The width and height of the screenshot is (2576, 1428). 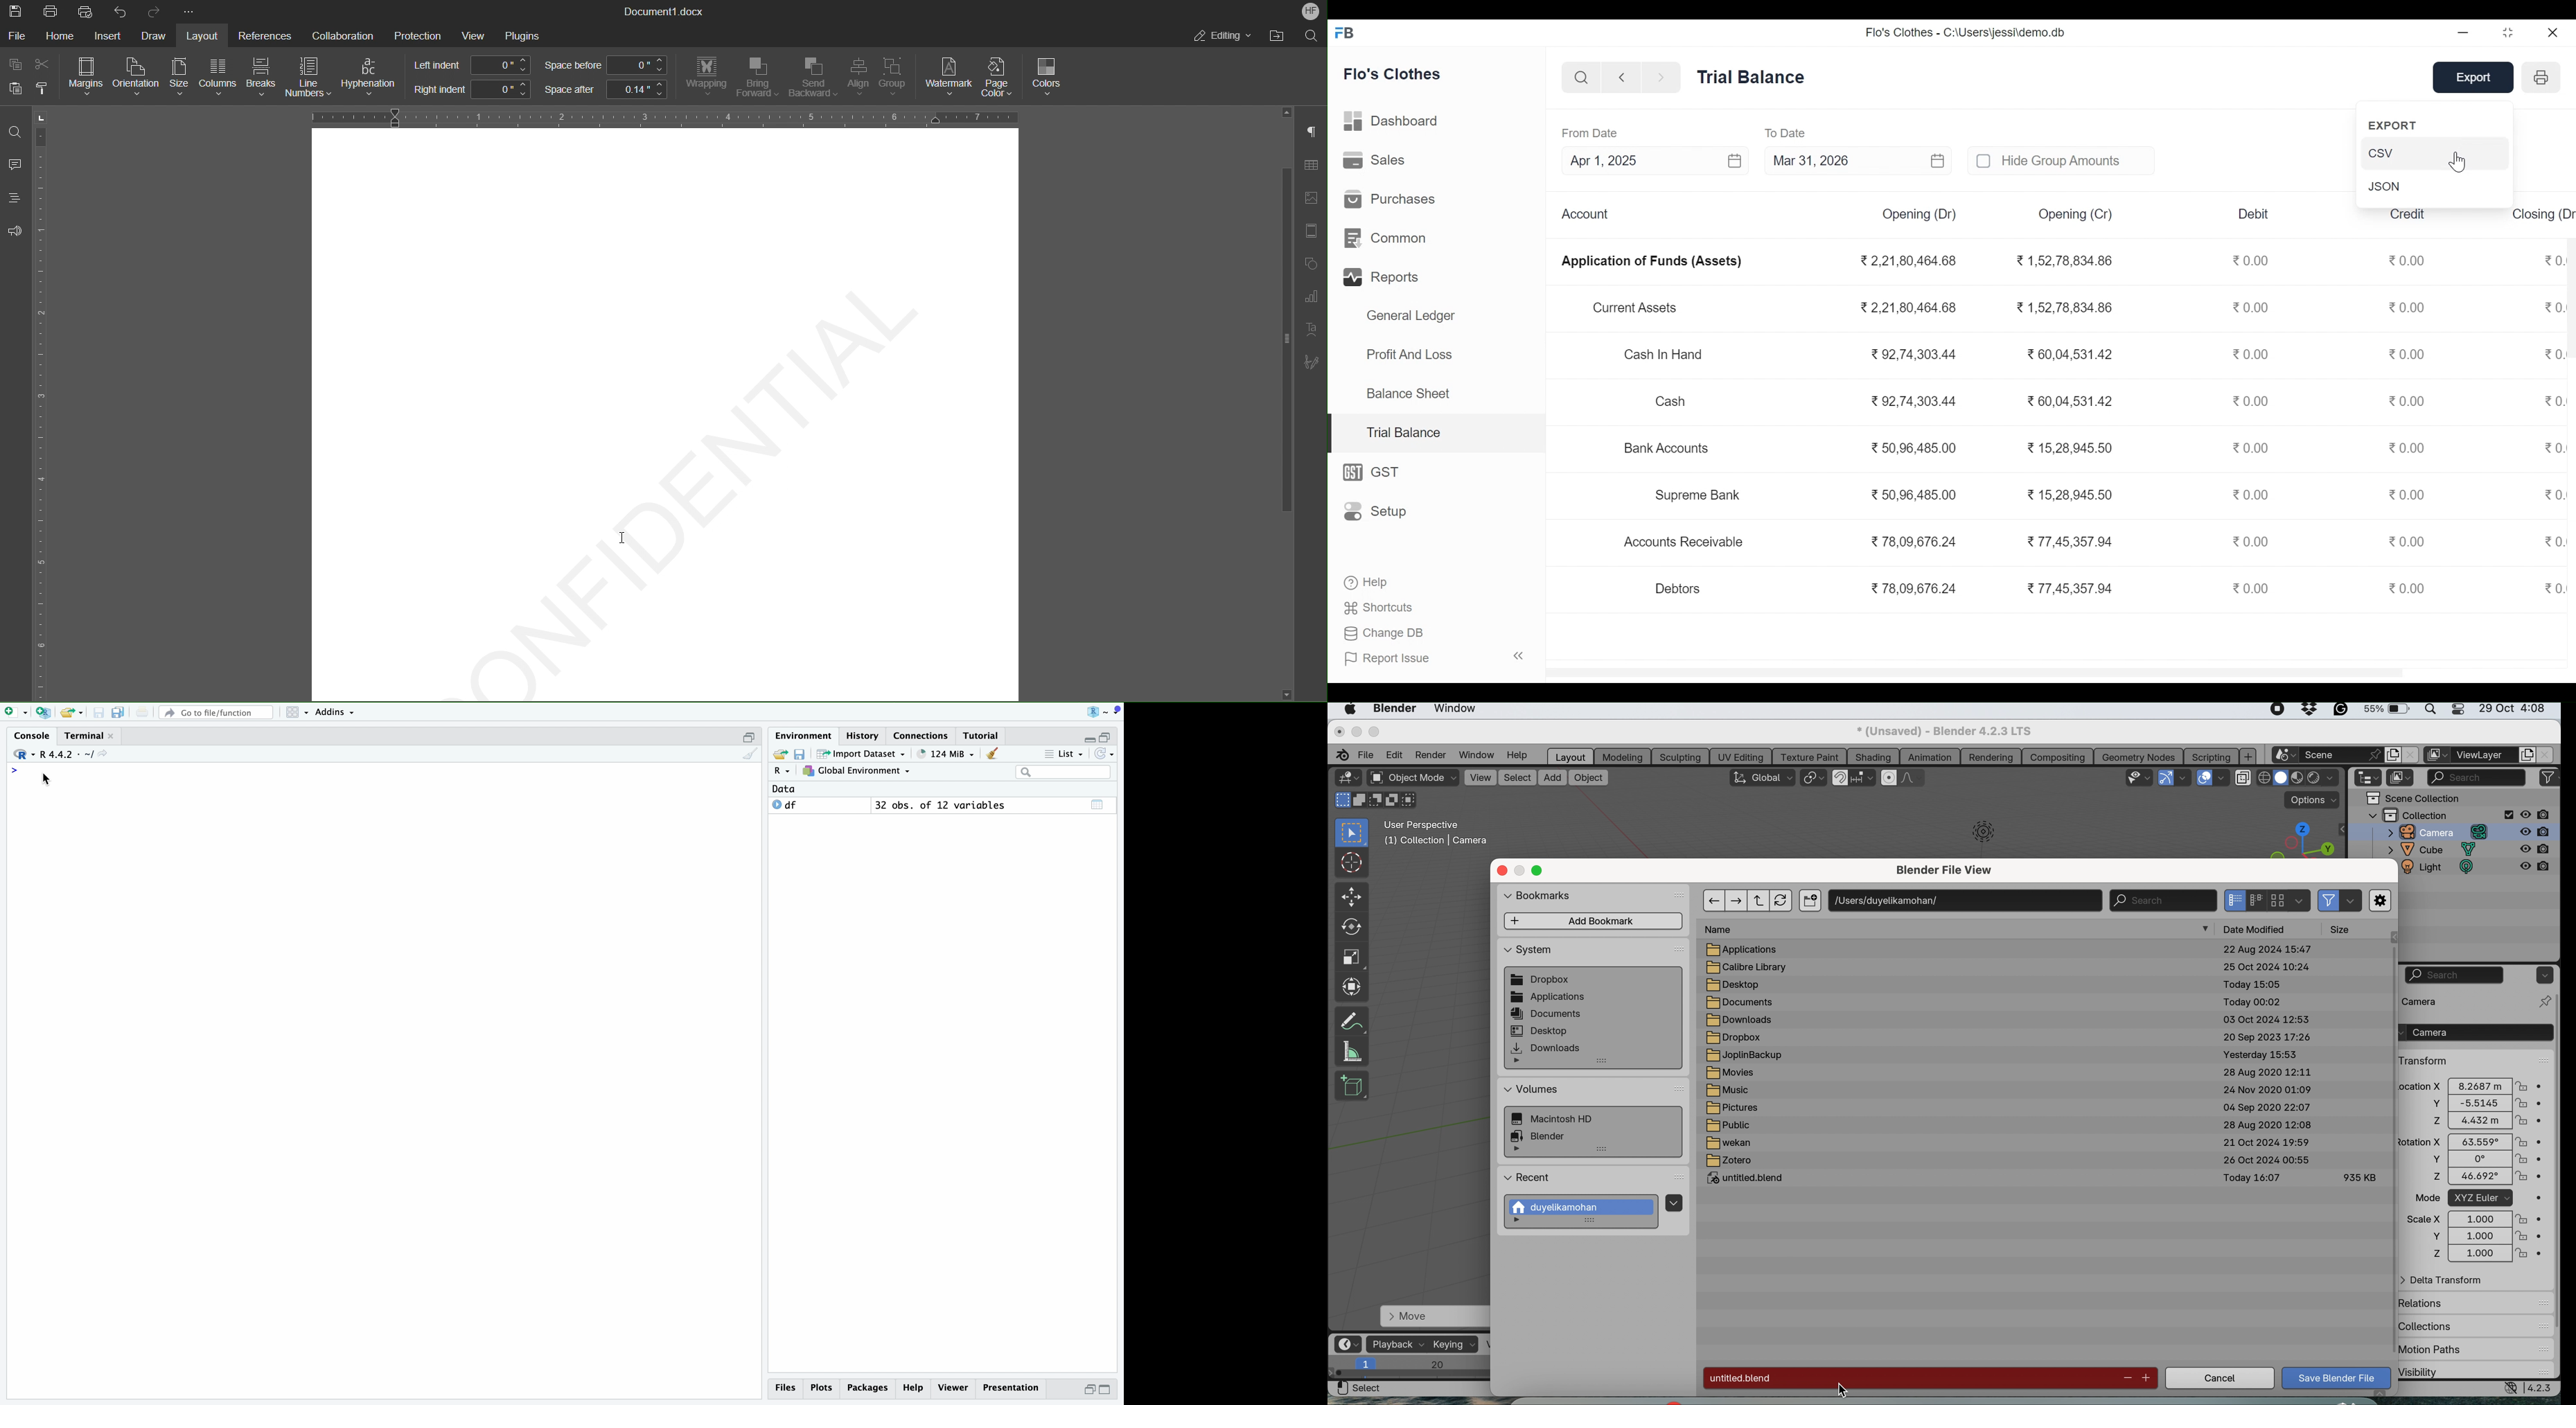 I want to click on 32 obs. of 12 variables, so click(x=942, y=806).